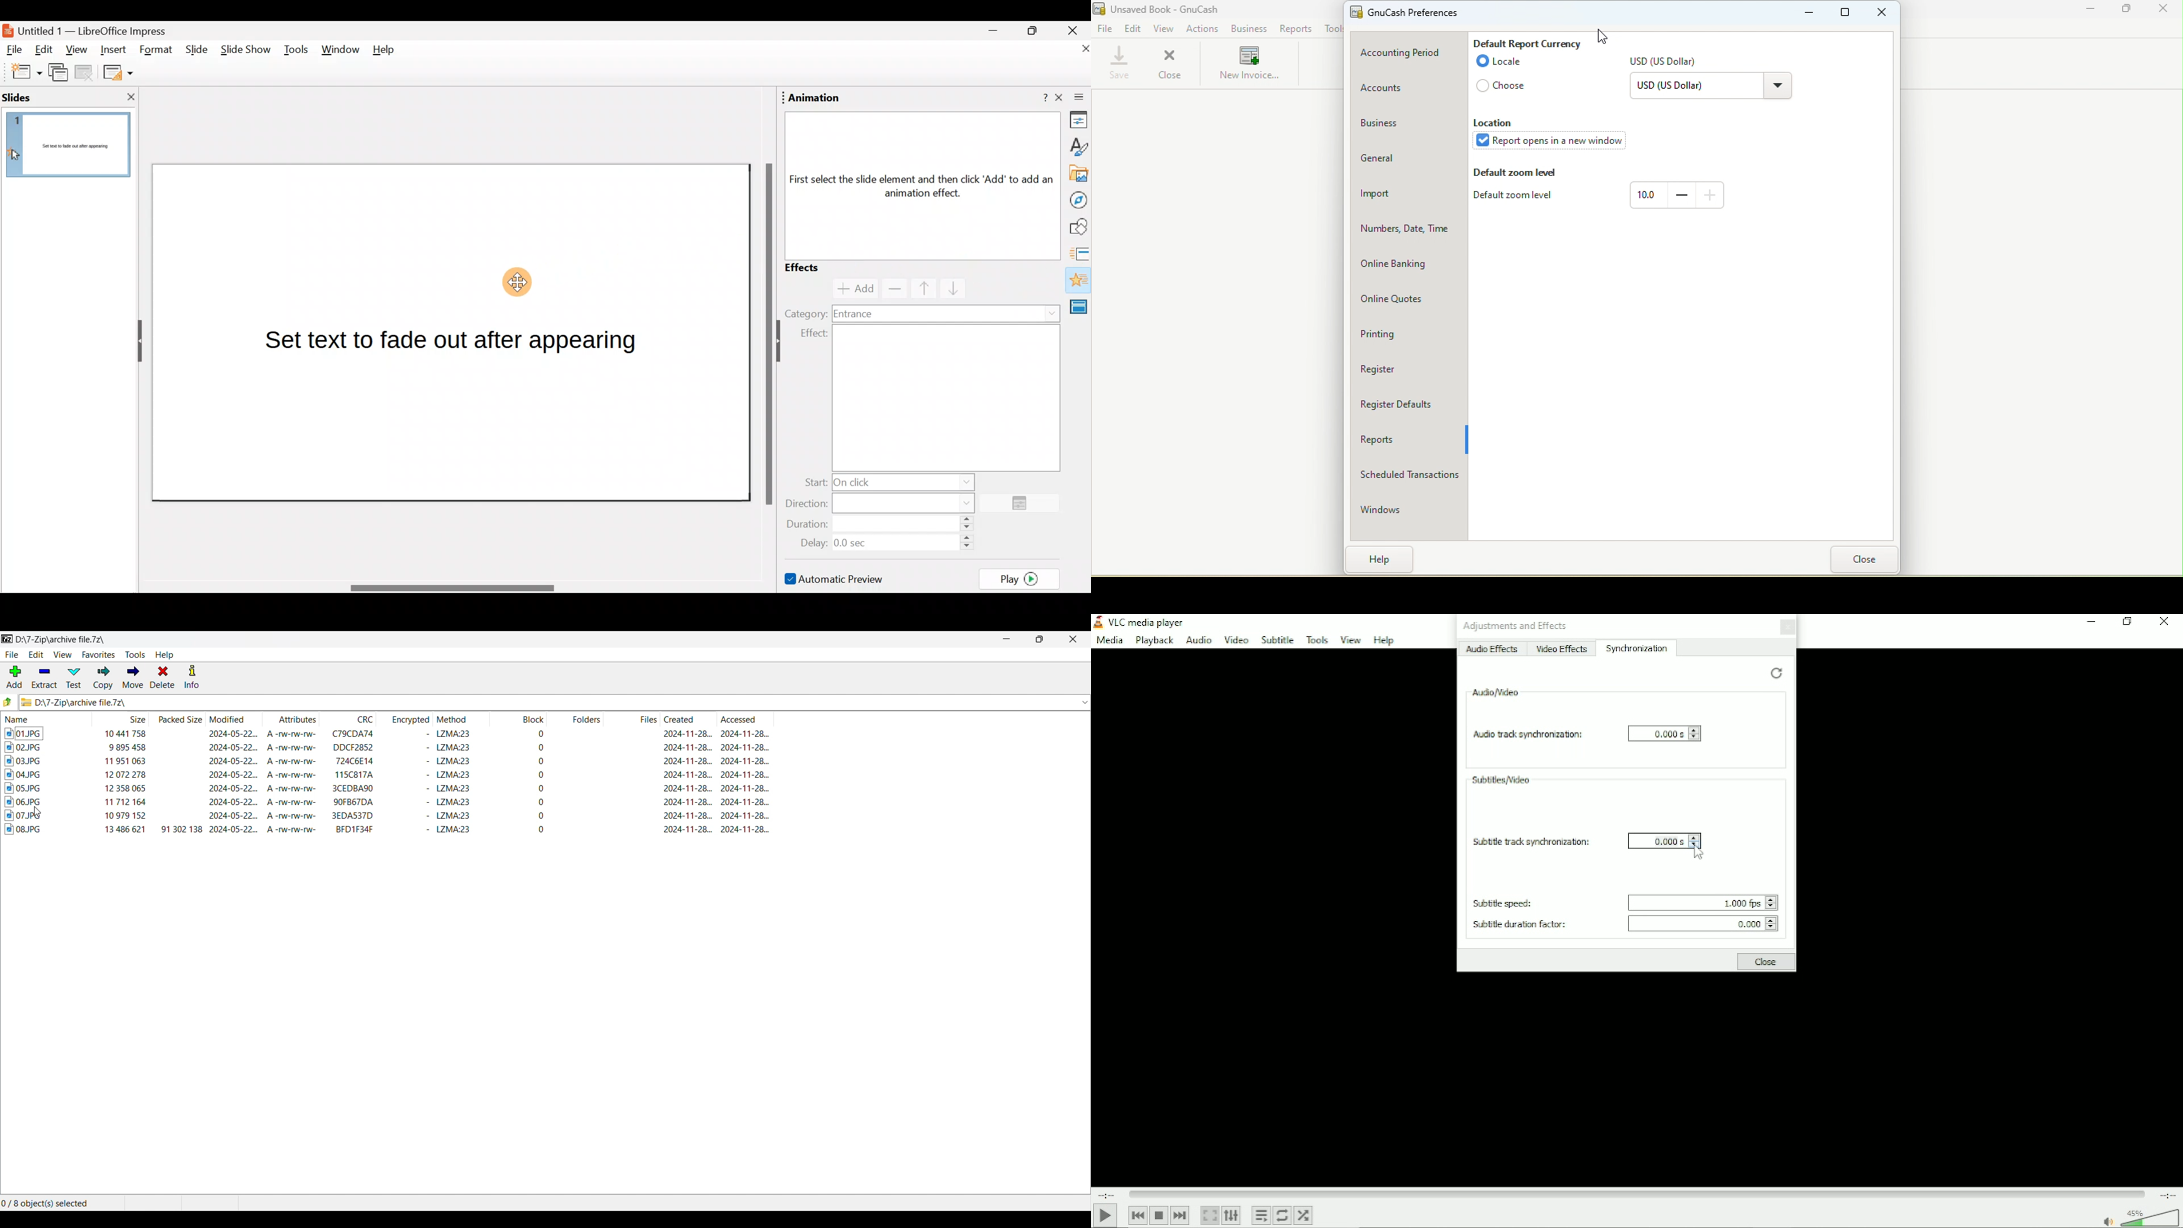  What do you see at coordinates (1077, 227) in the screenshot?
I see `Shapes` at bounding box center [1077, 227].